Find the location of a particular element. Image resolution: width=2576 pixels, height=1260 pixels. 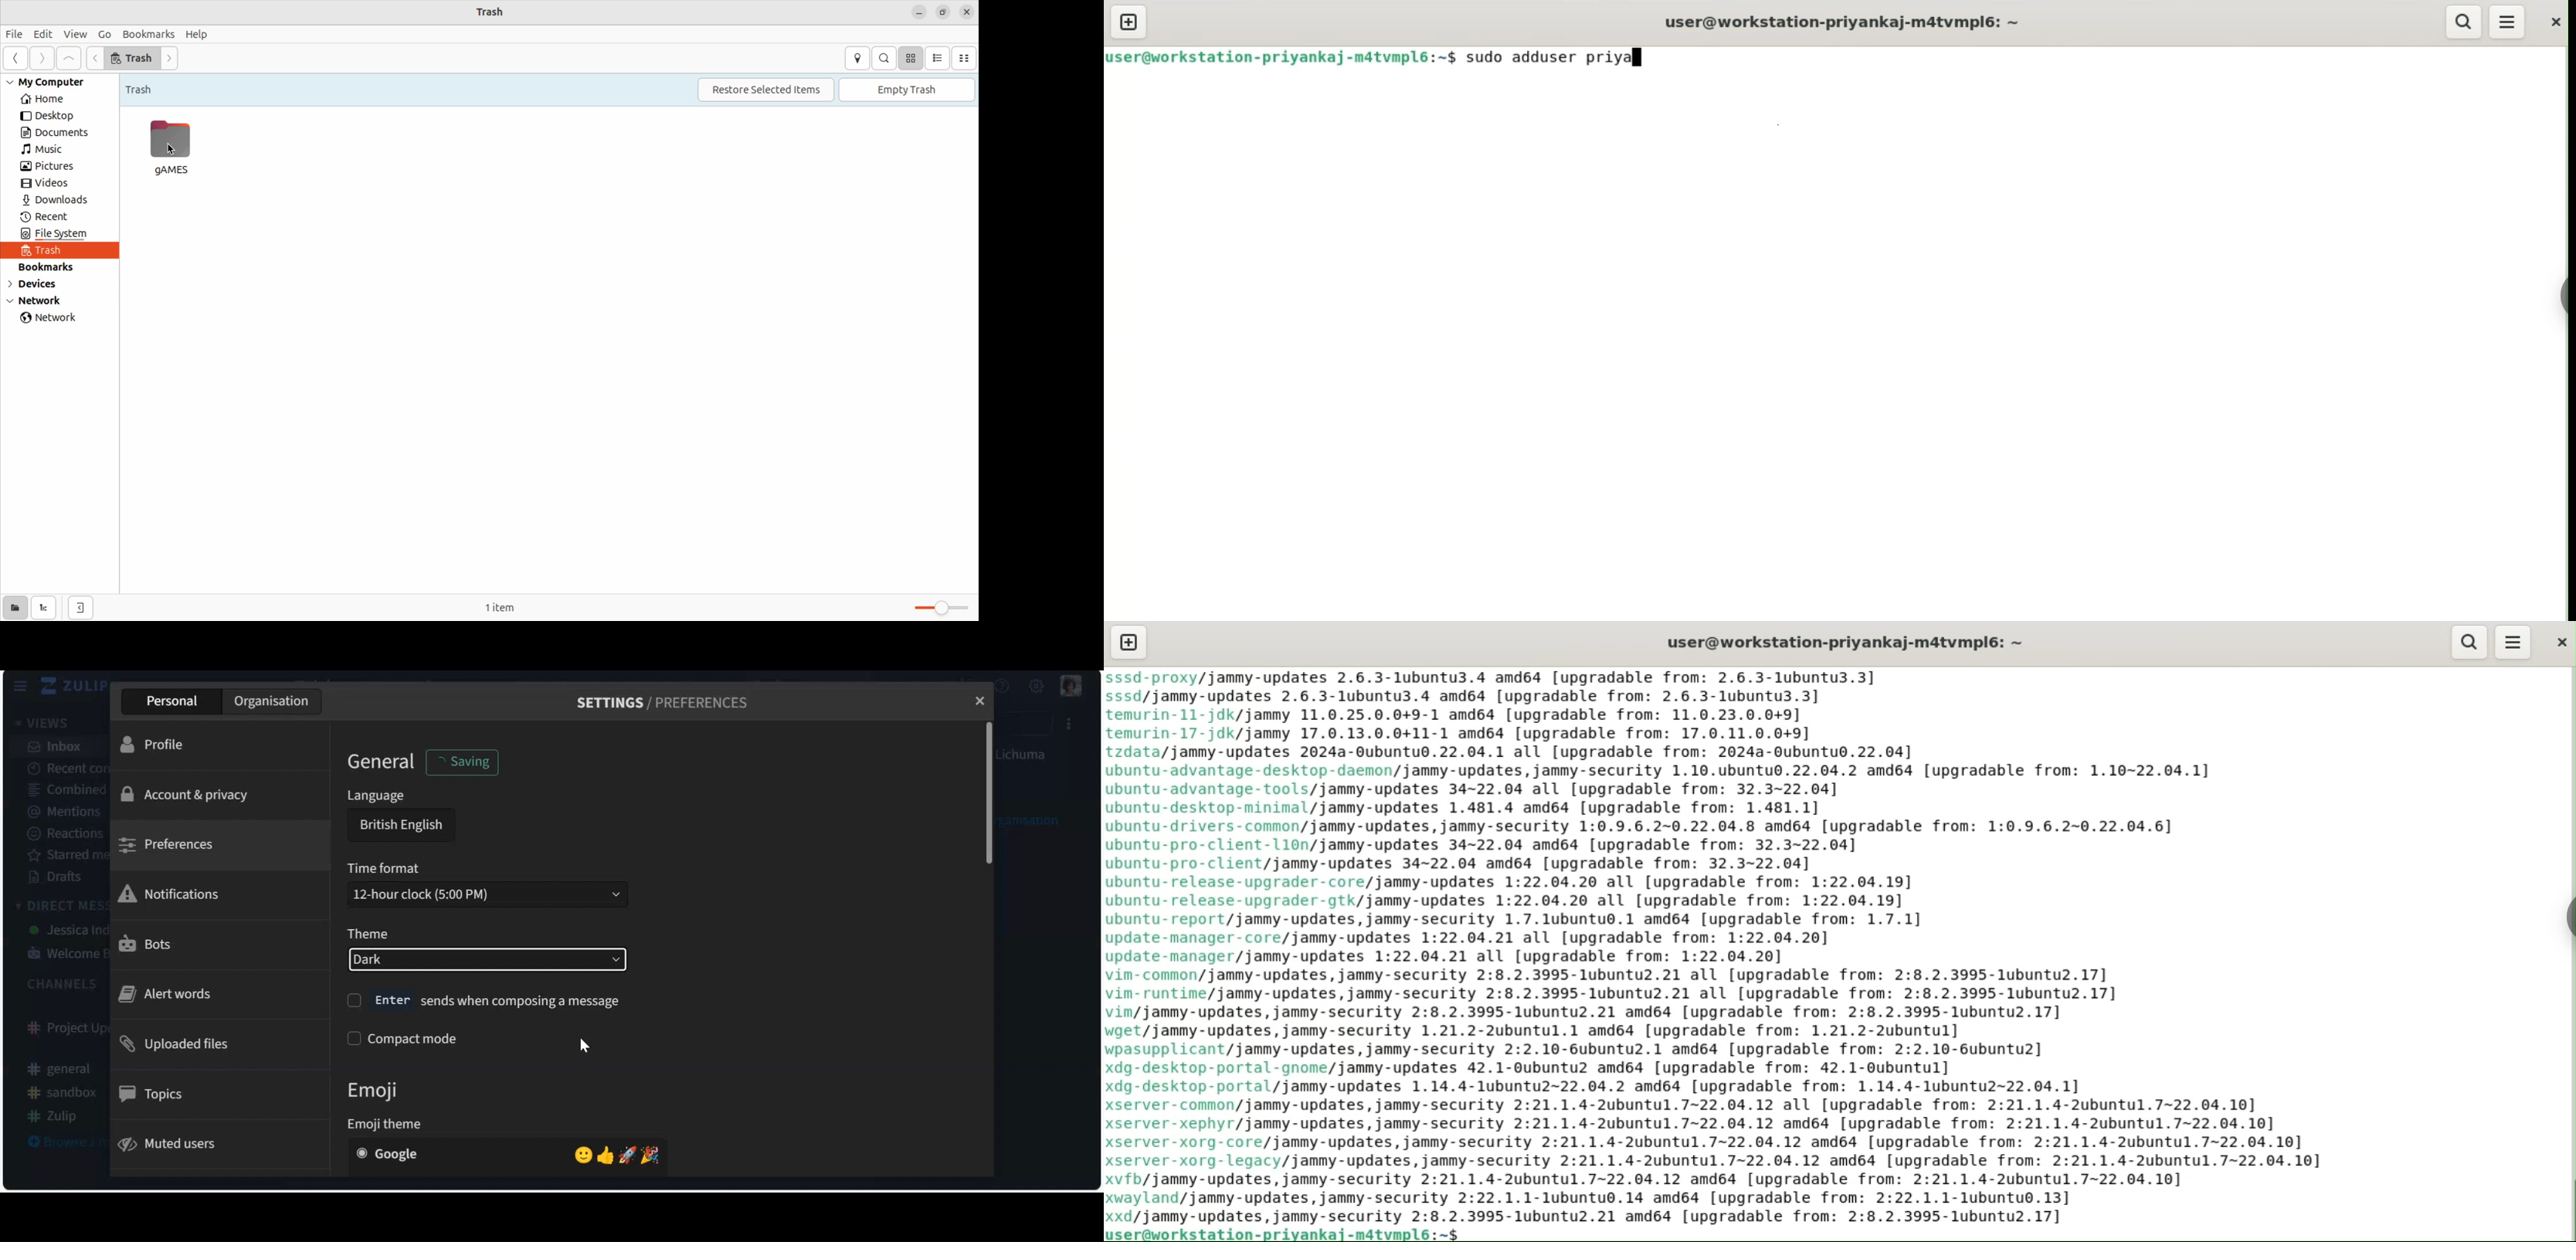

Bots is located at coordinates (147, 943).